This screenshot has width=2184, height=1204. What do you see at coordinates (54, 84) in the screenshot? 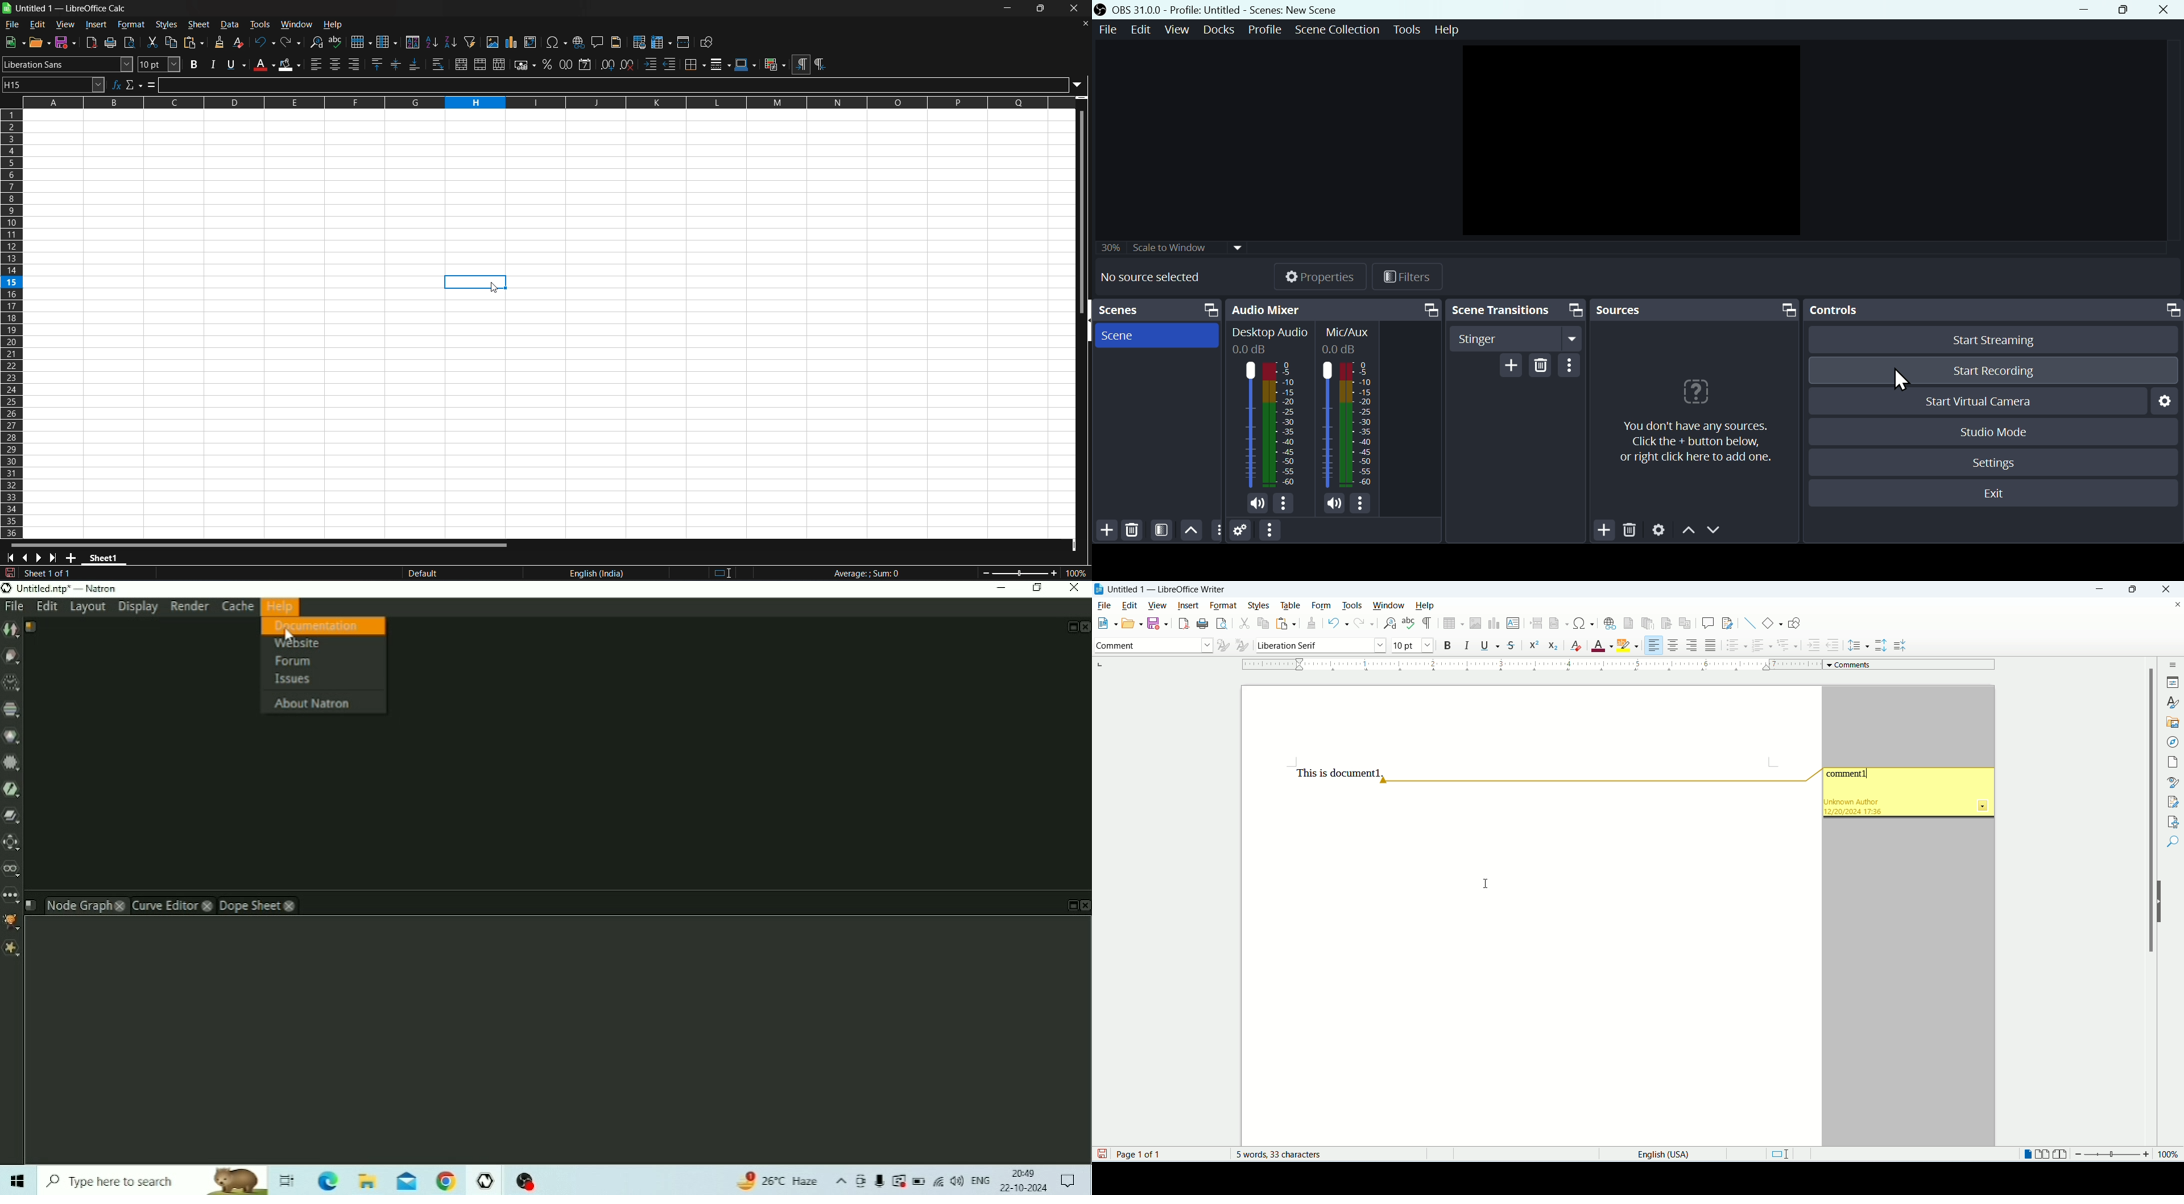
I see `name box` at bounding box center [54, 84].